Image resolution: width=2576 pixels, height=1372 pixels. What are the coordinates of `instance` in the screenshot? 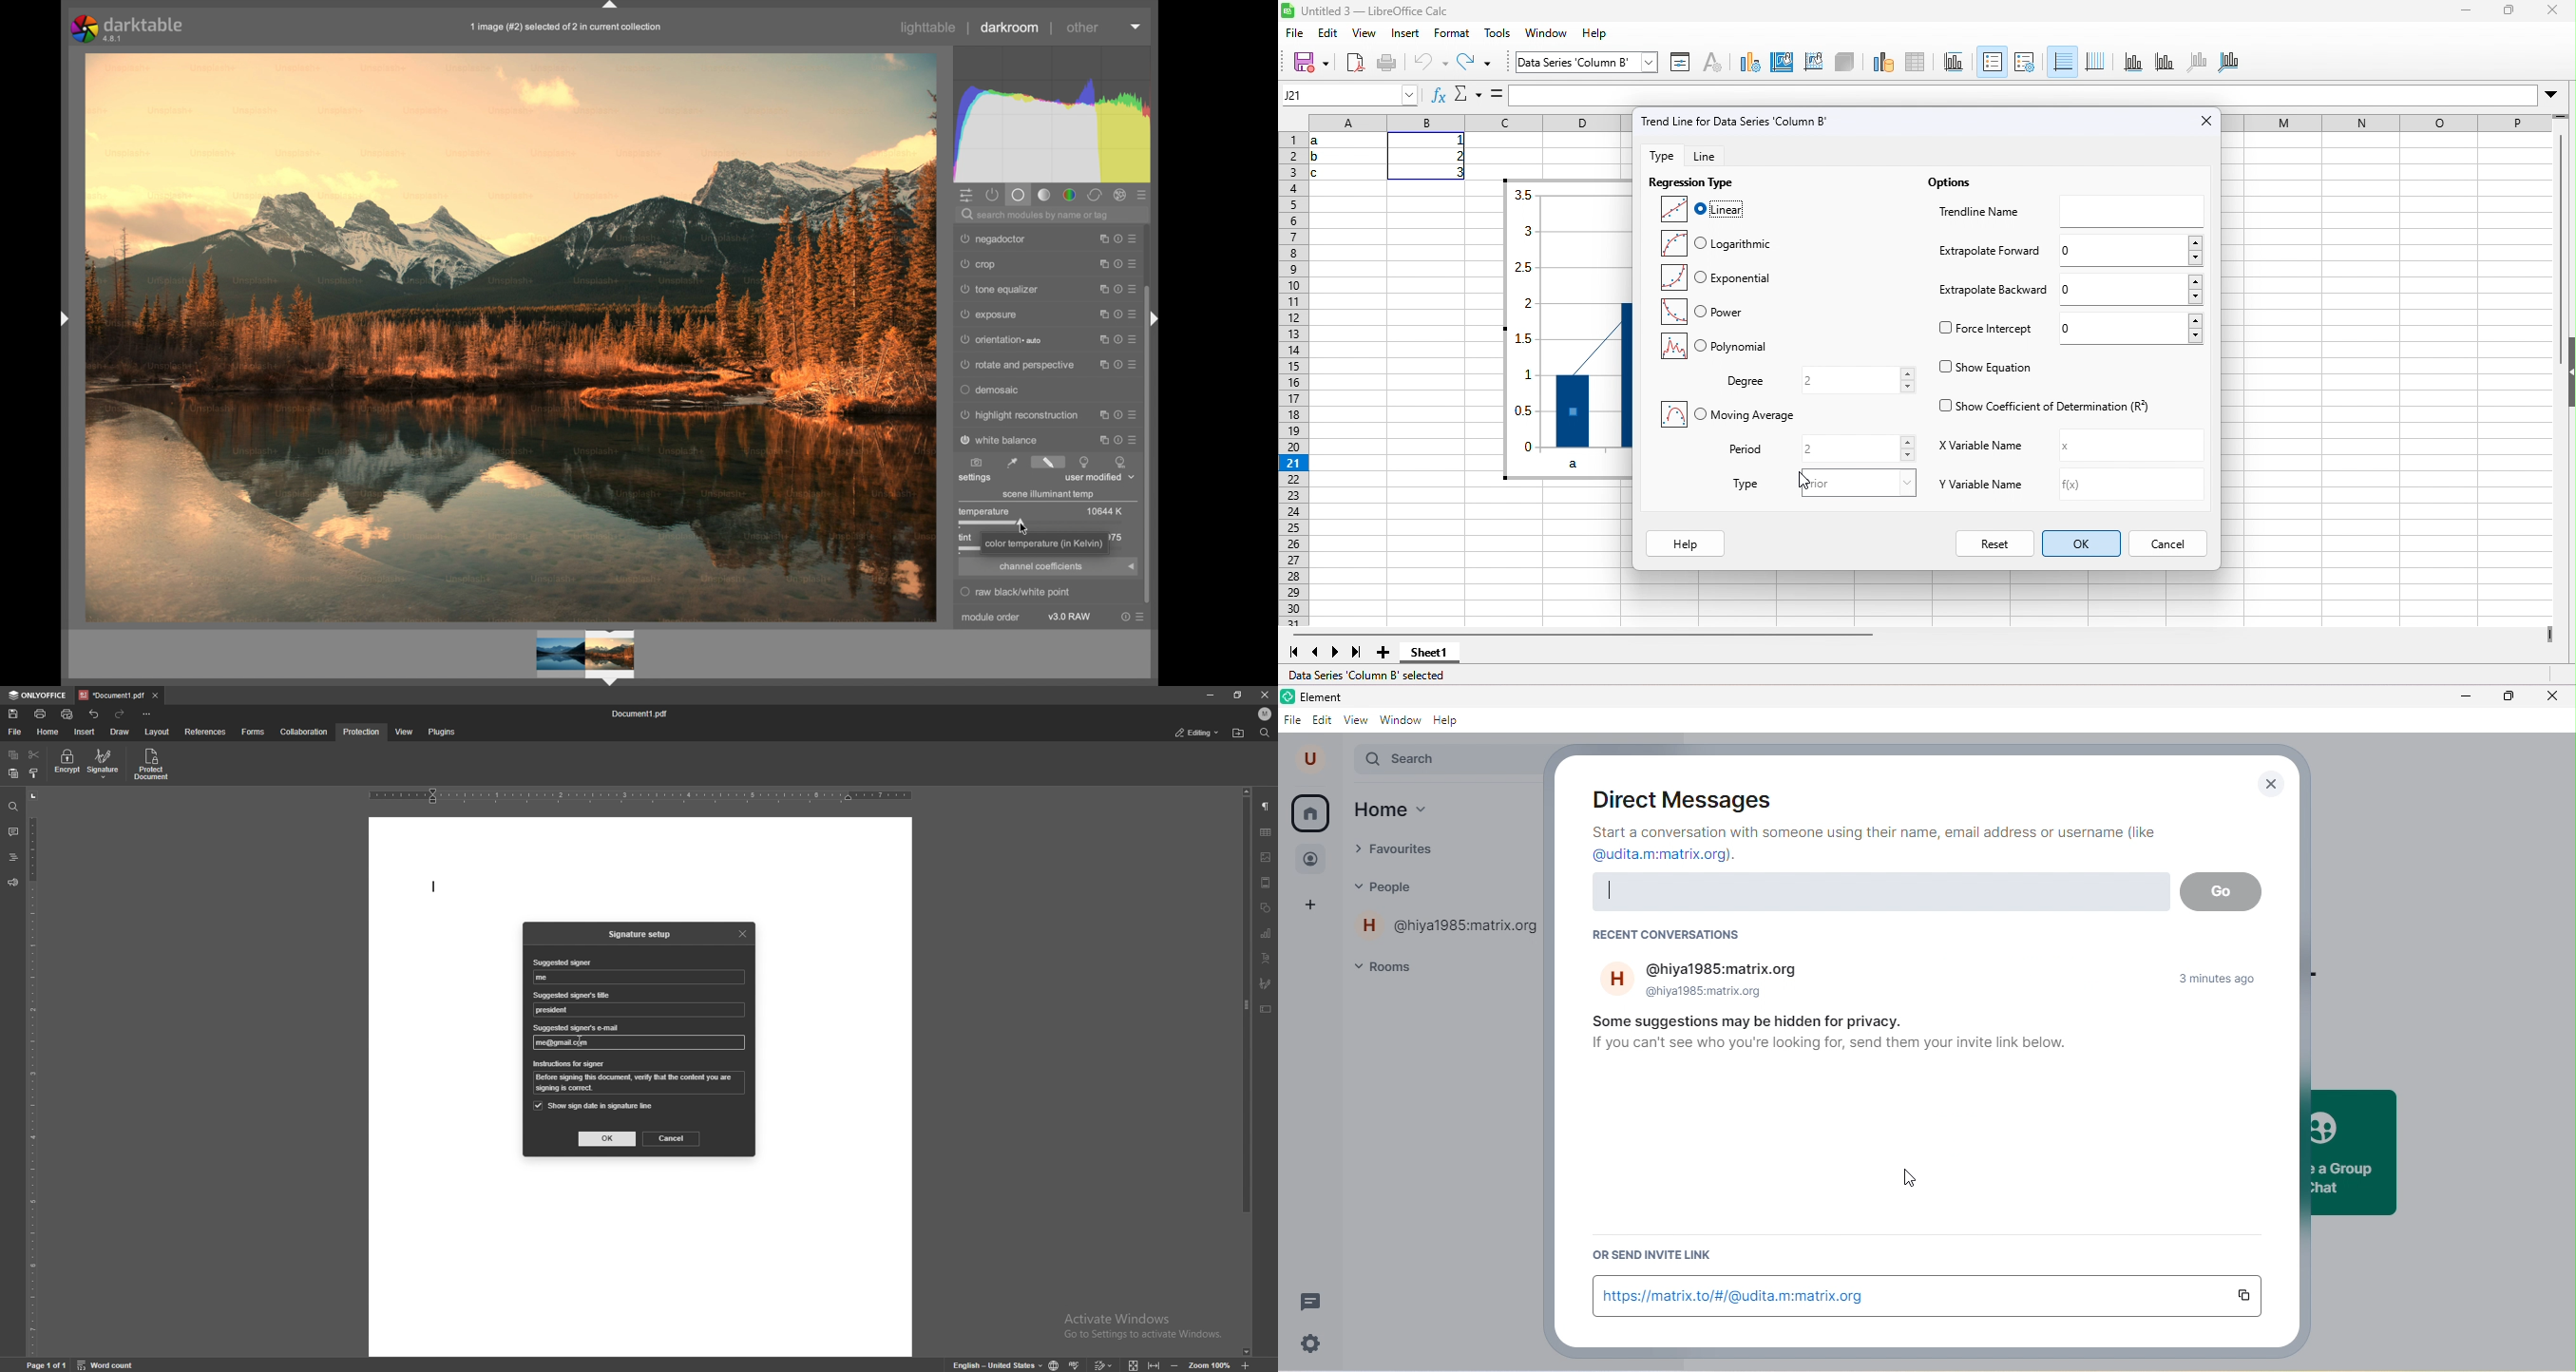 It's located at (1101, 259).